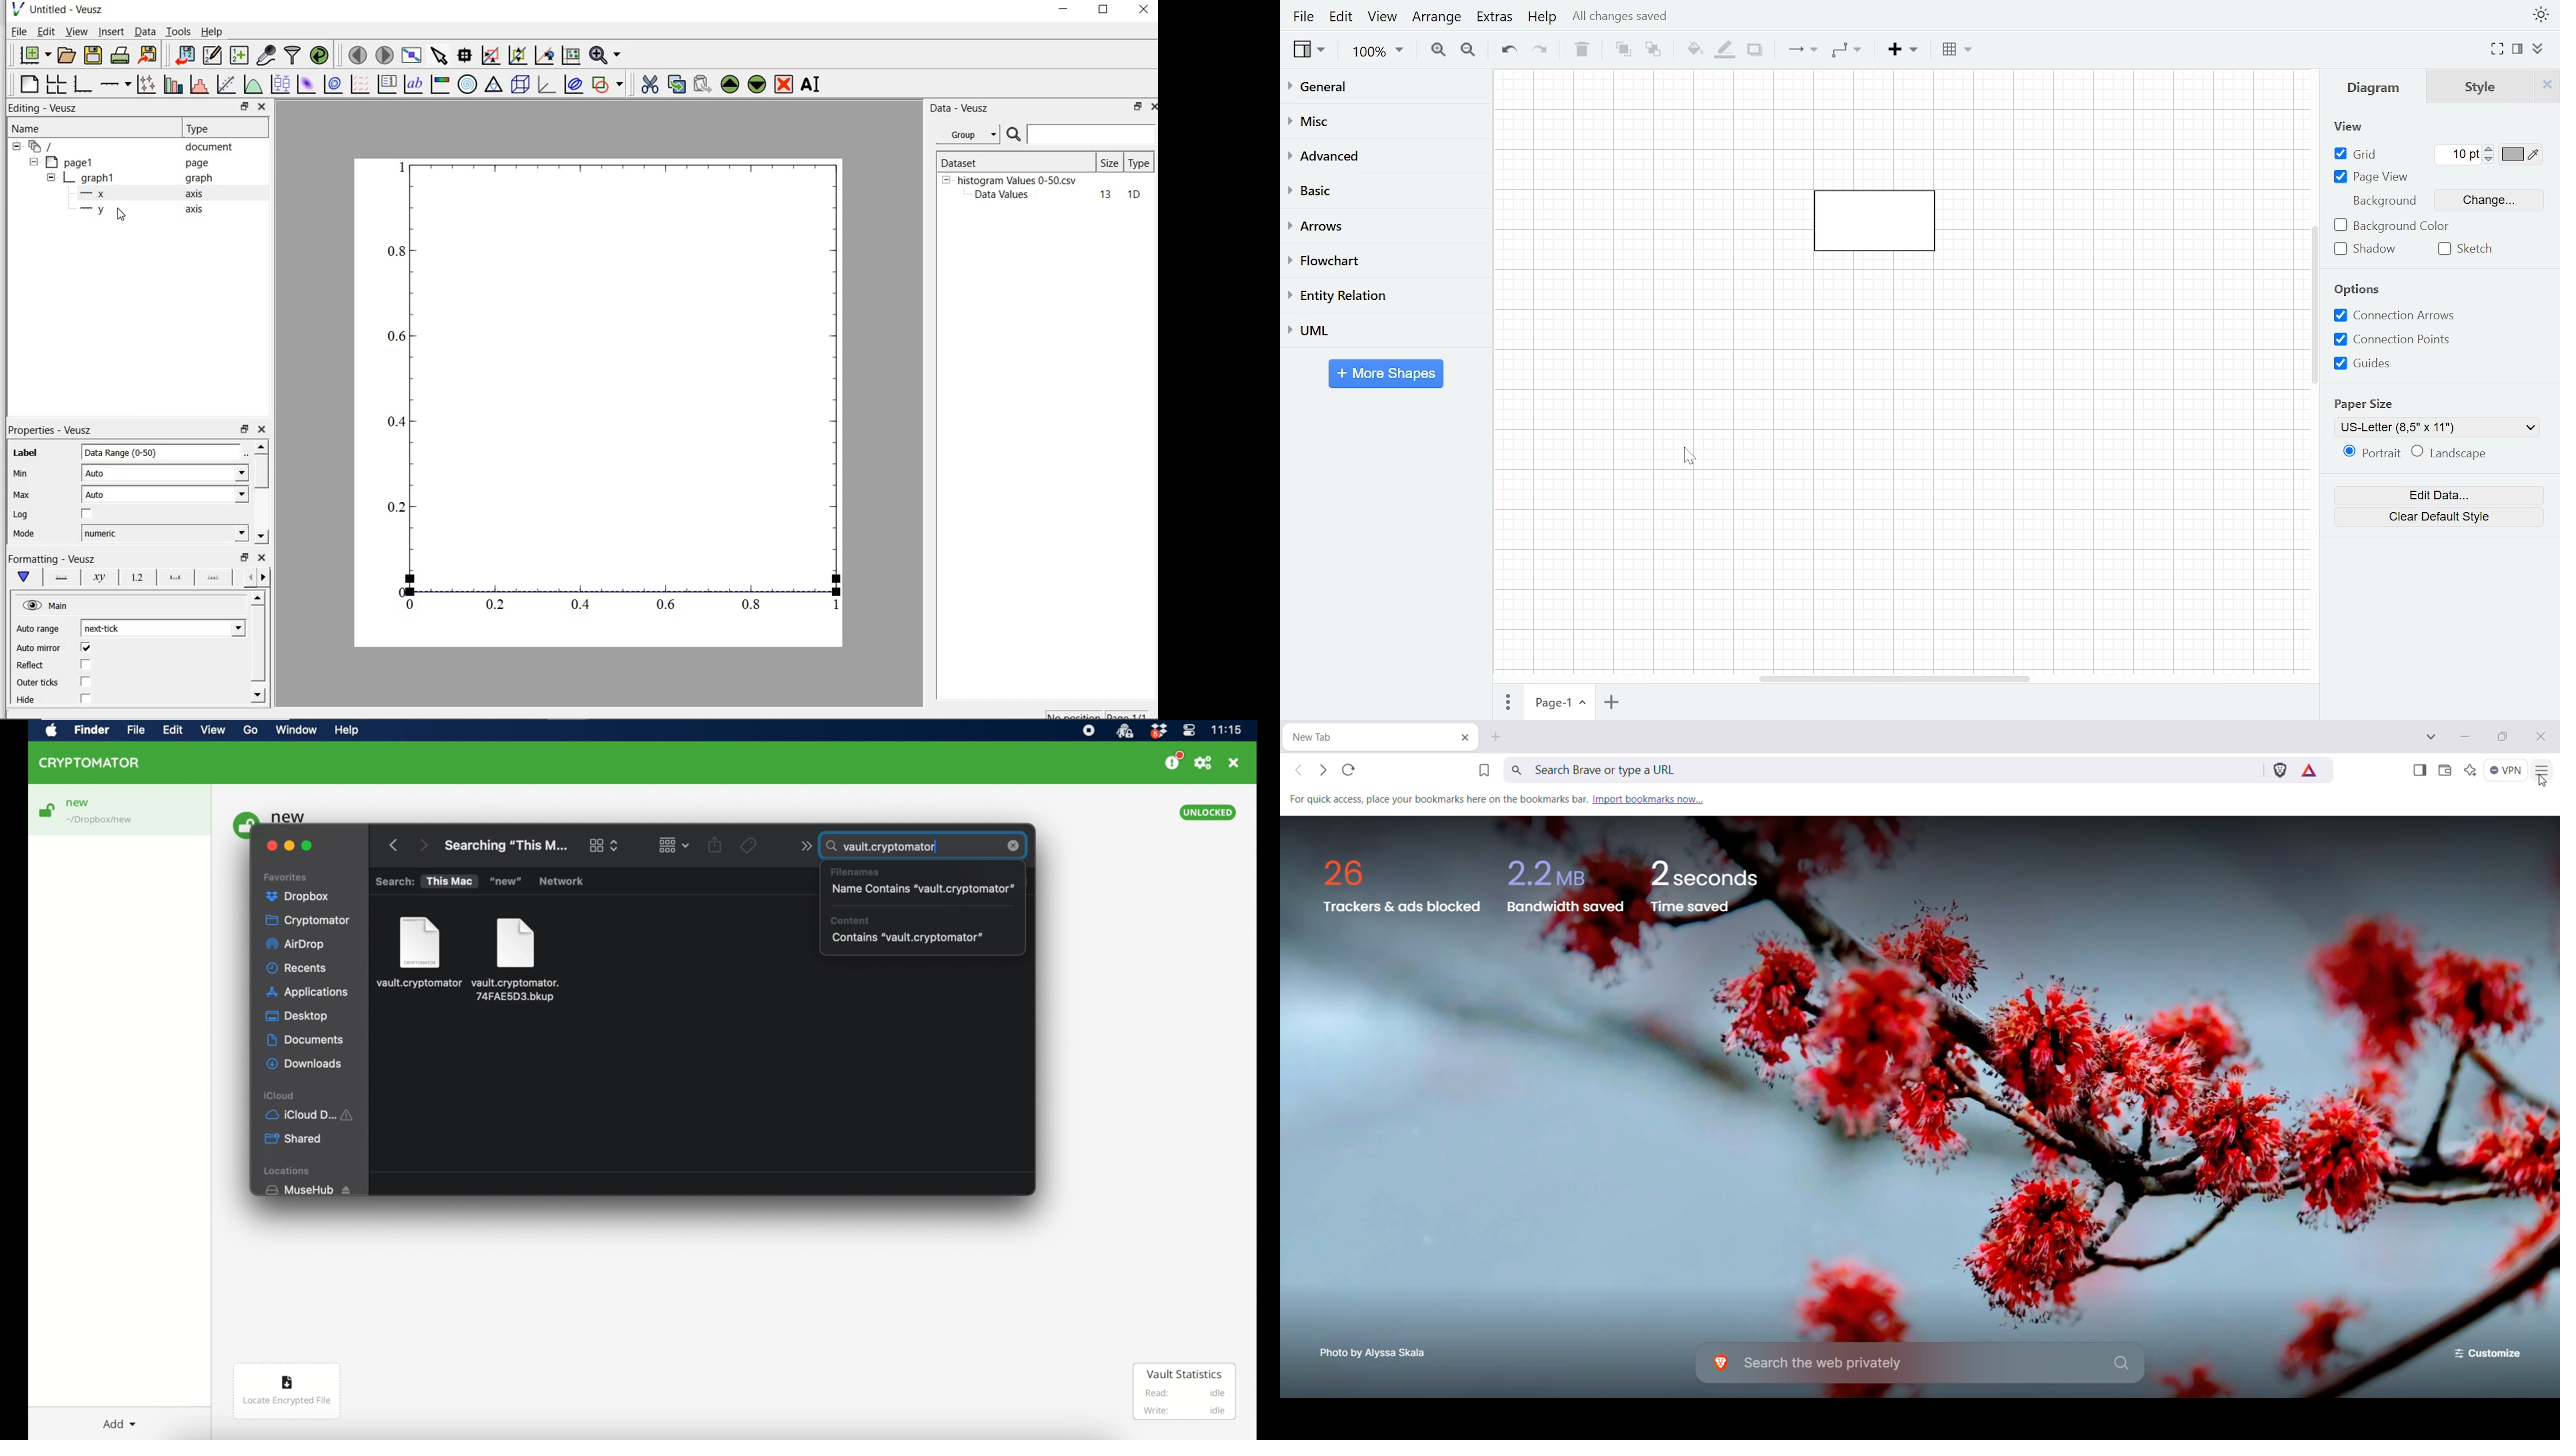 This screenshot has height=1456, width=2576. What do you see at coordinates (245, 430) in the screenshot?
I see `restore down` at bounding box center [245, 430].